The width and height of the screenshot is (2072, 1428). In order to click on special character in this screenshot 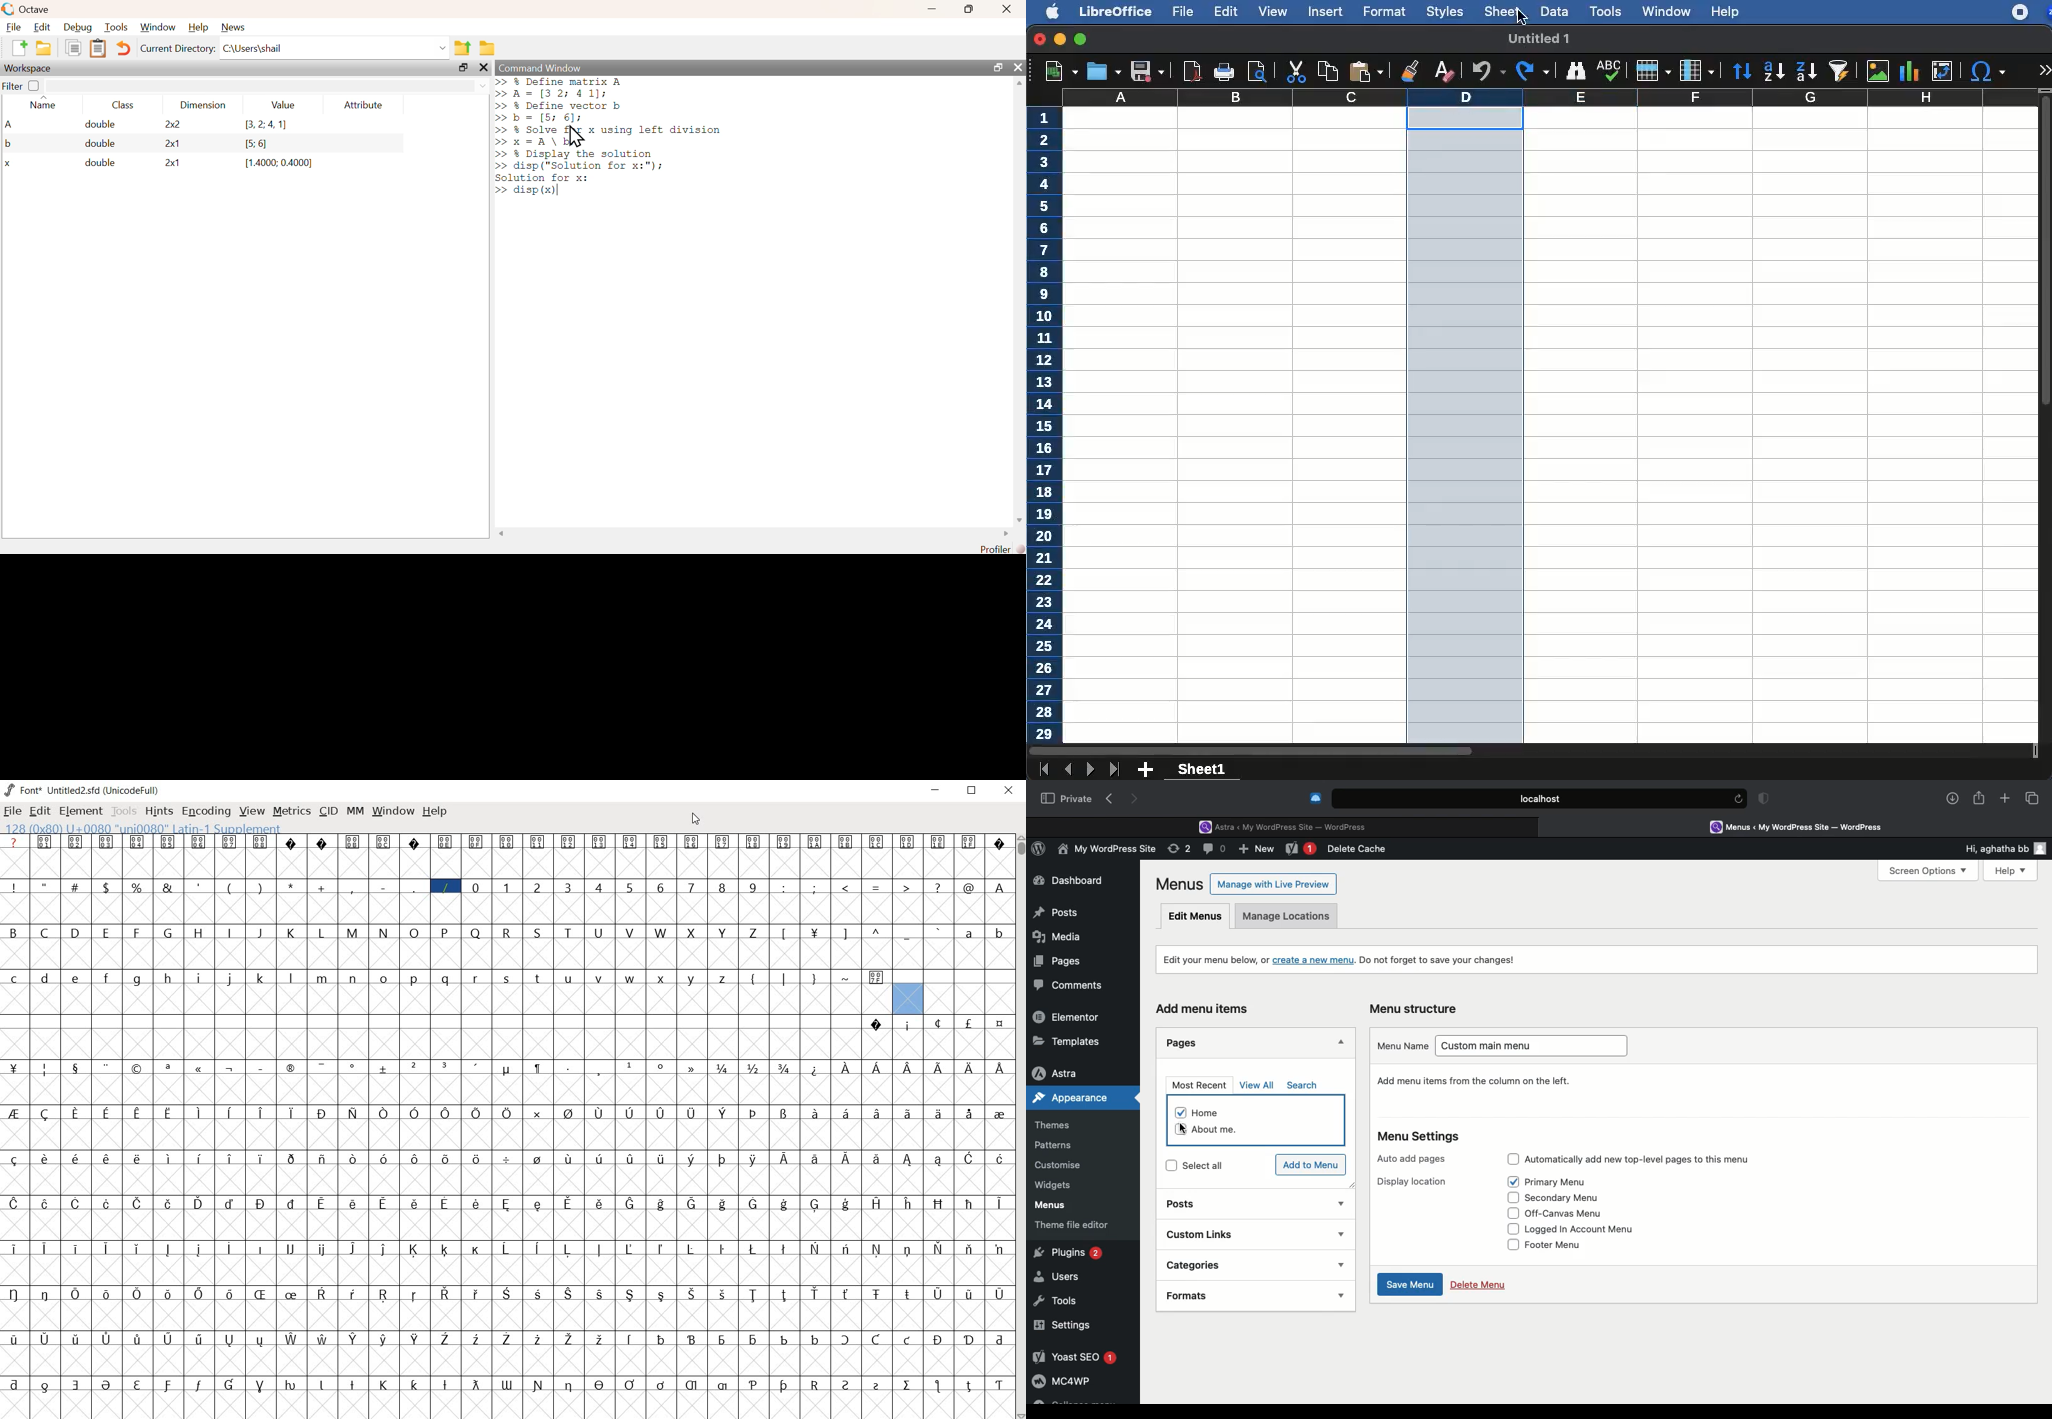, I will do `click(1988, 73)`.